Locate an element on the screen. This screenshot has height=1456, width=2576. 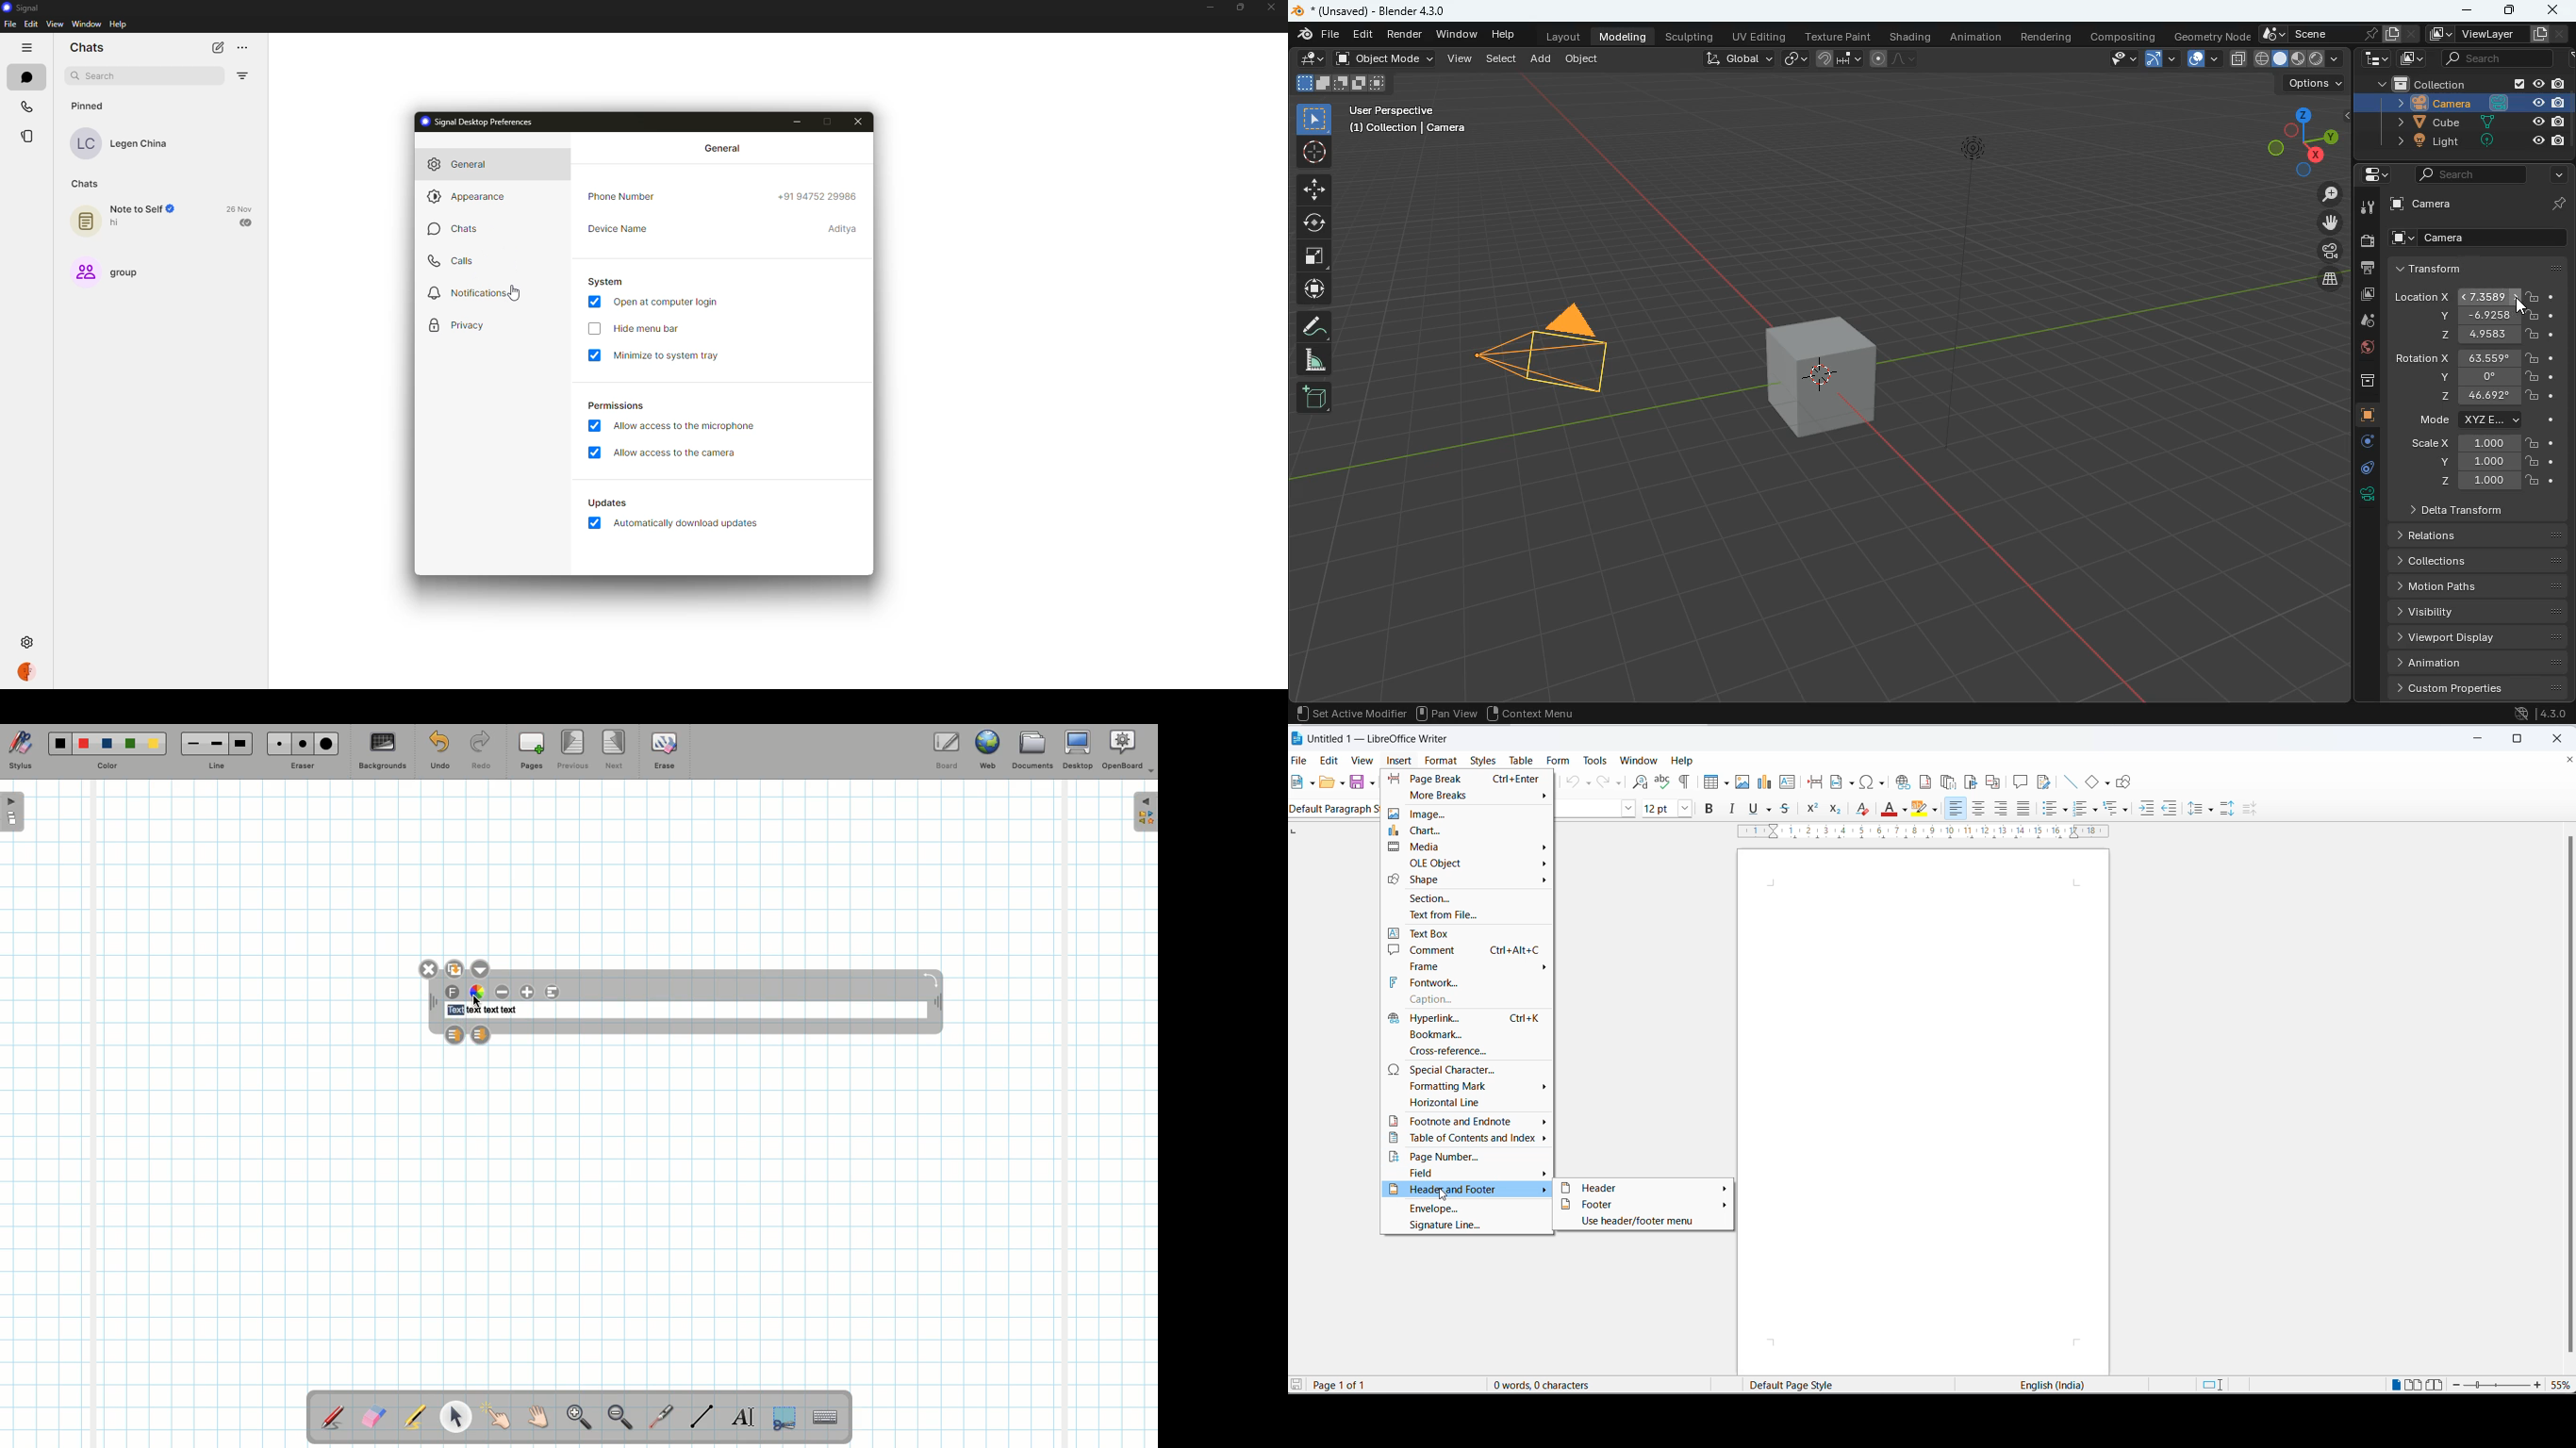
minimize to system tray is located at coordinates (673, 356).